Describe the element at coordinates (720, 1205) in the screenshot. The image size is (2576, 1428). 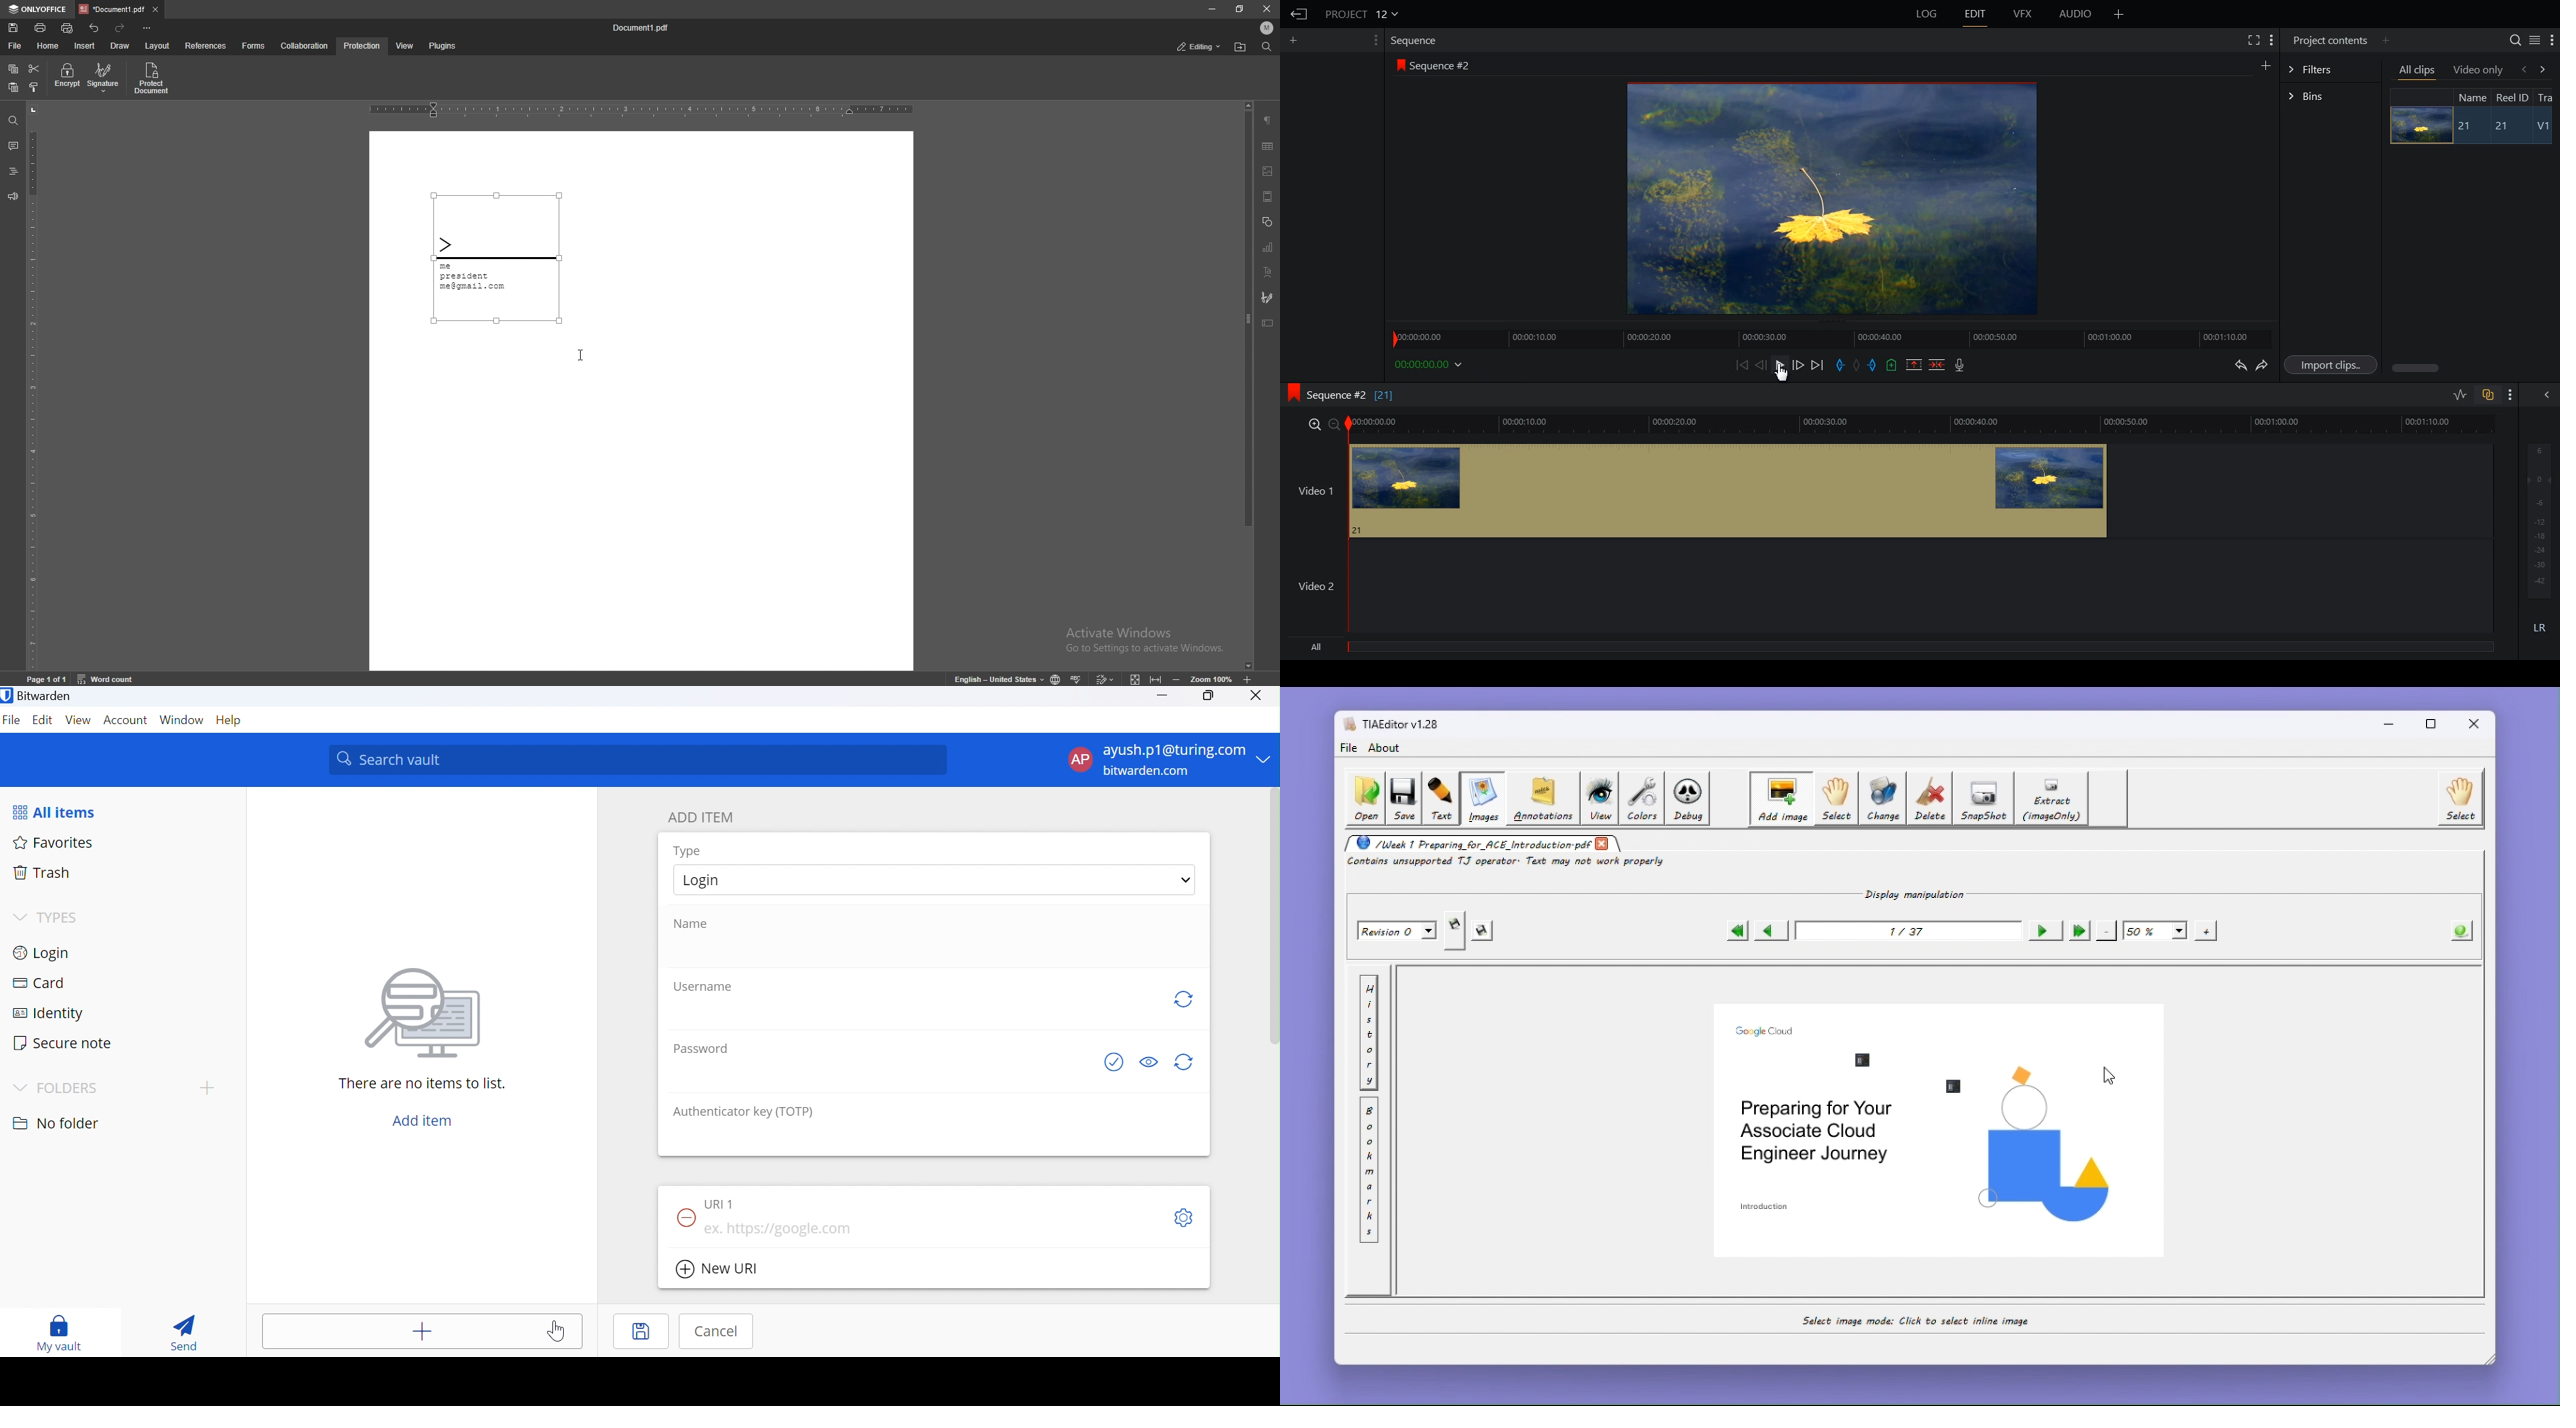
I see `URI 1` at that location.